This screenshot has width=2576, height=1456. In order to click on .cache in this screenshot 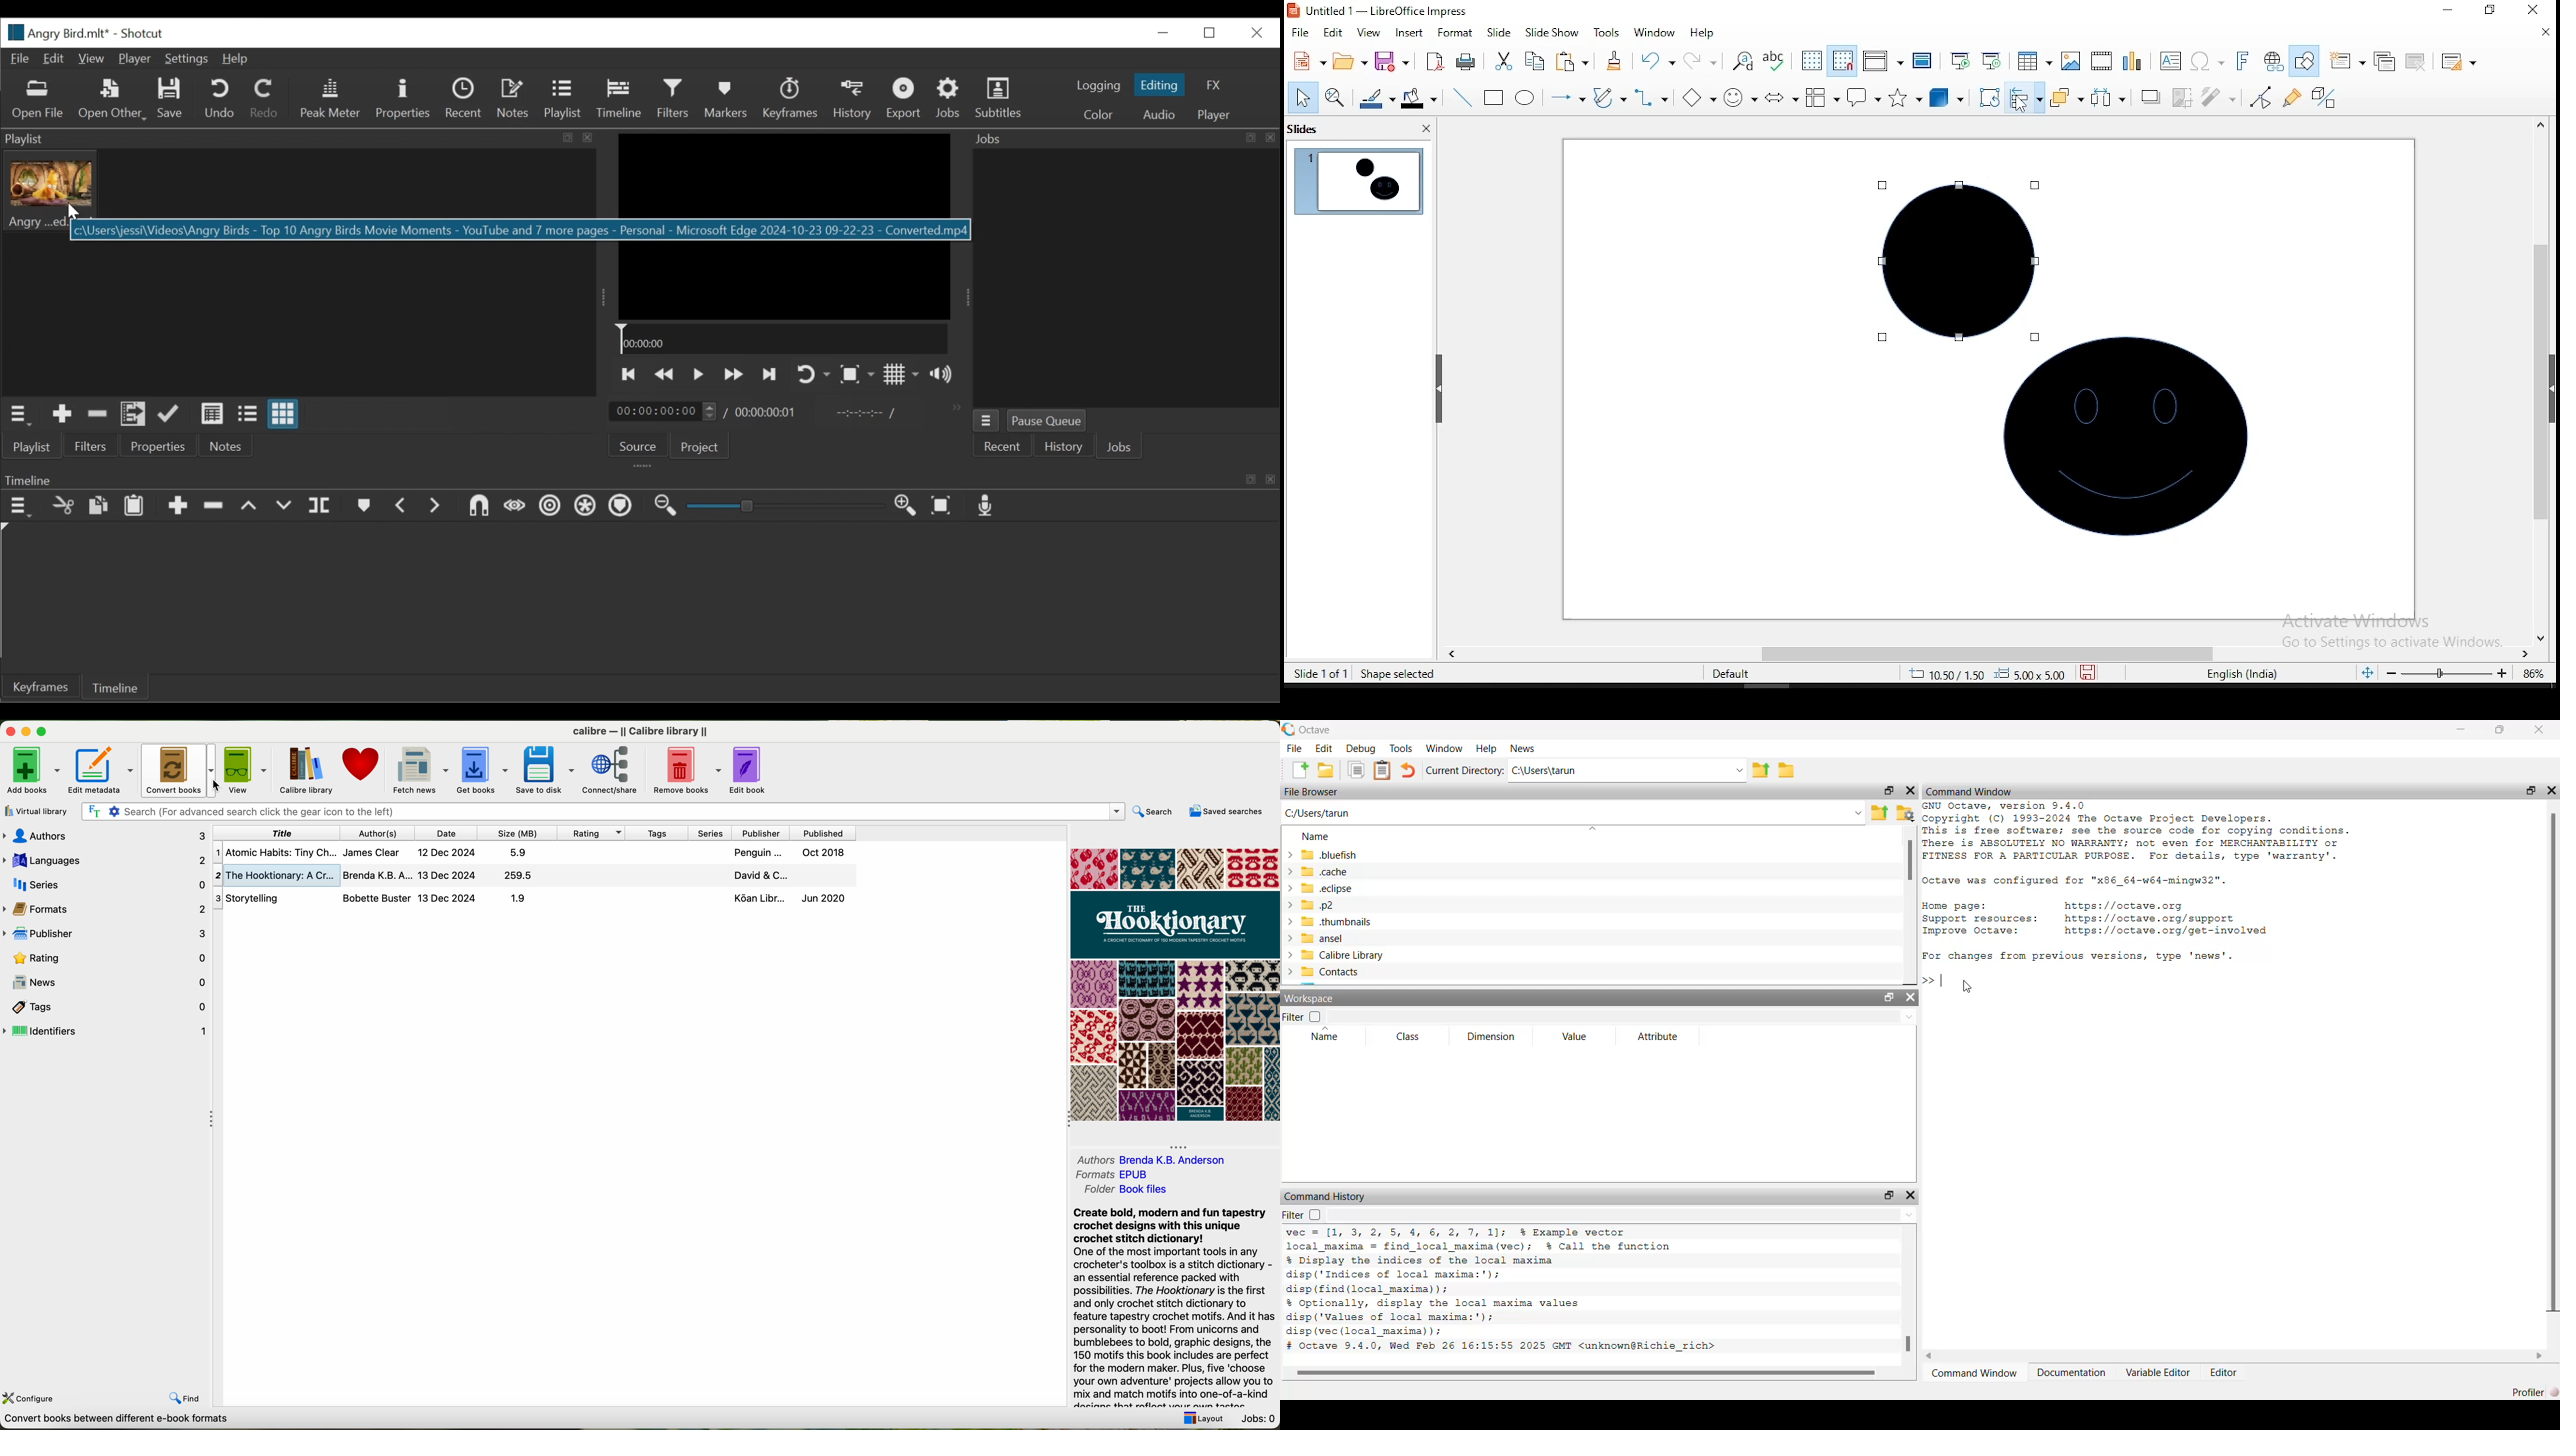, I will do `click(1329, 871)`.